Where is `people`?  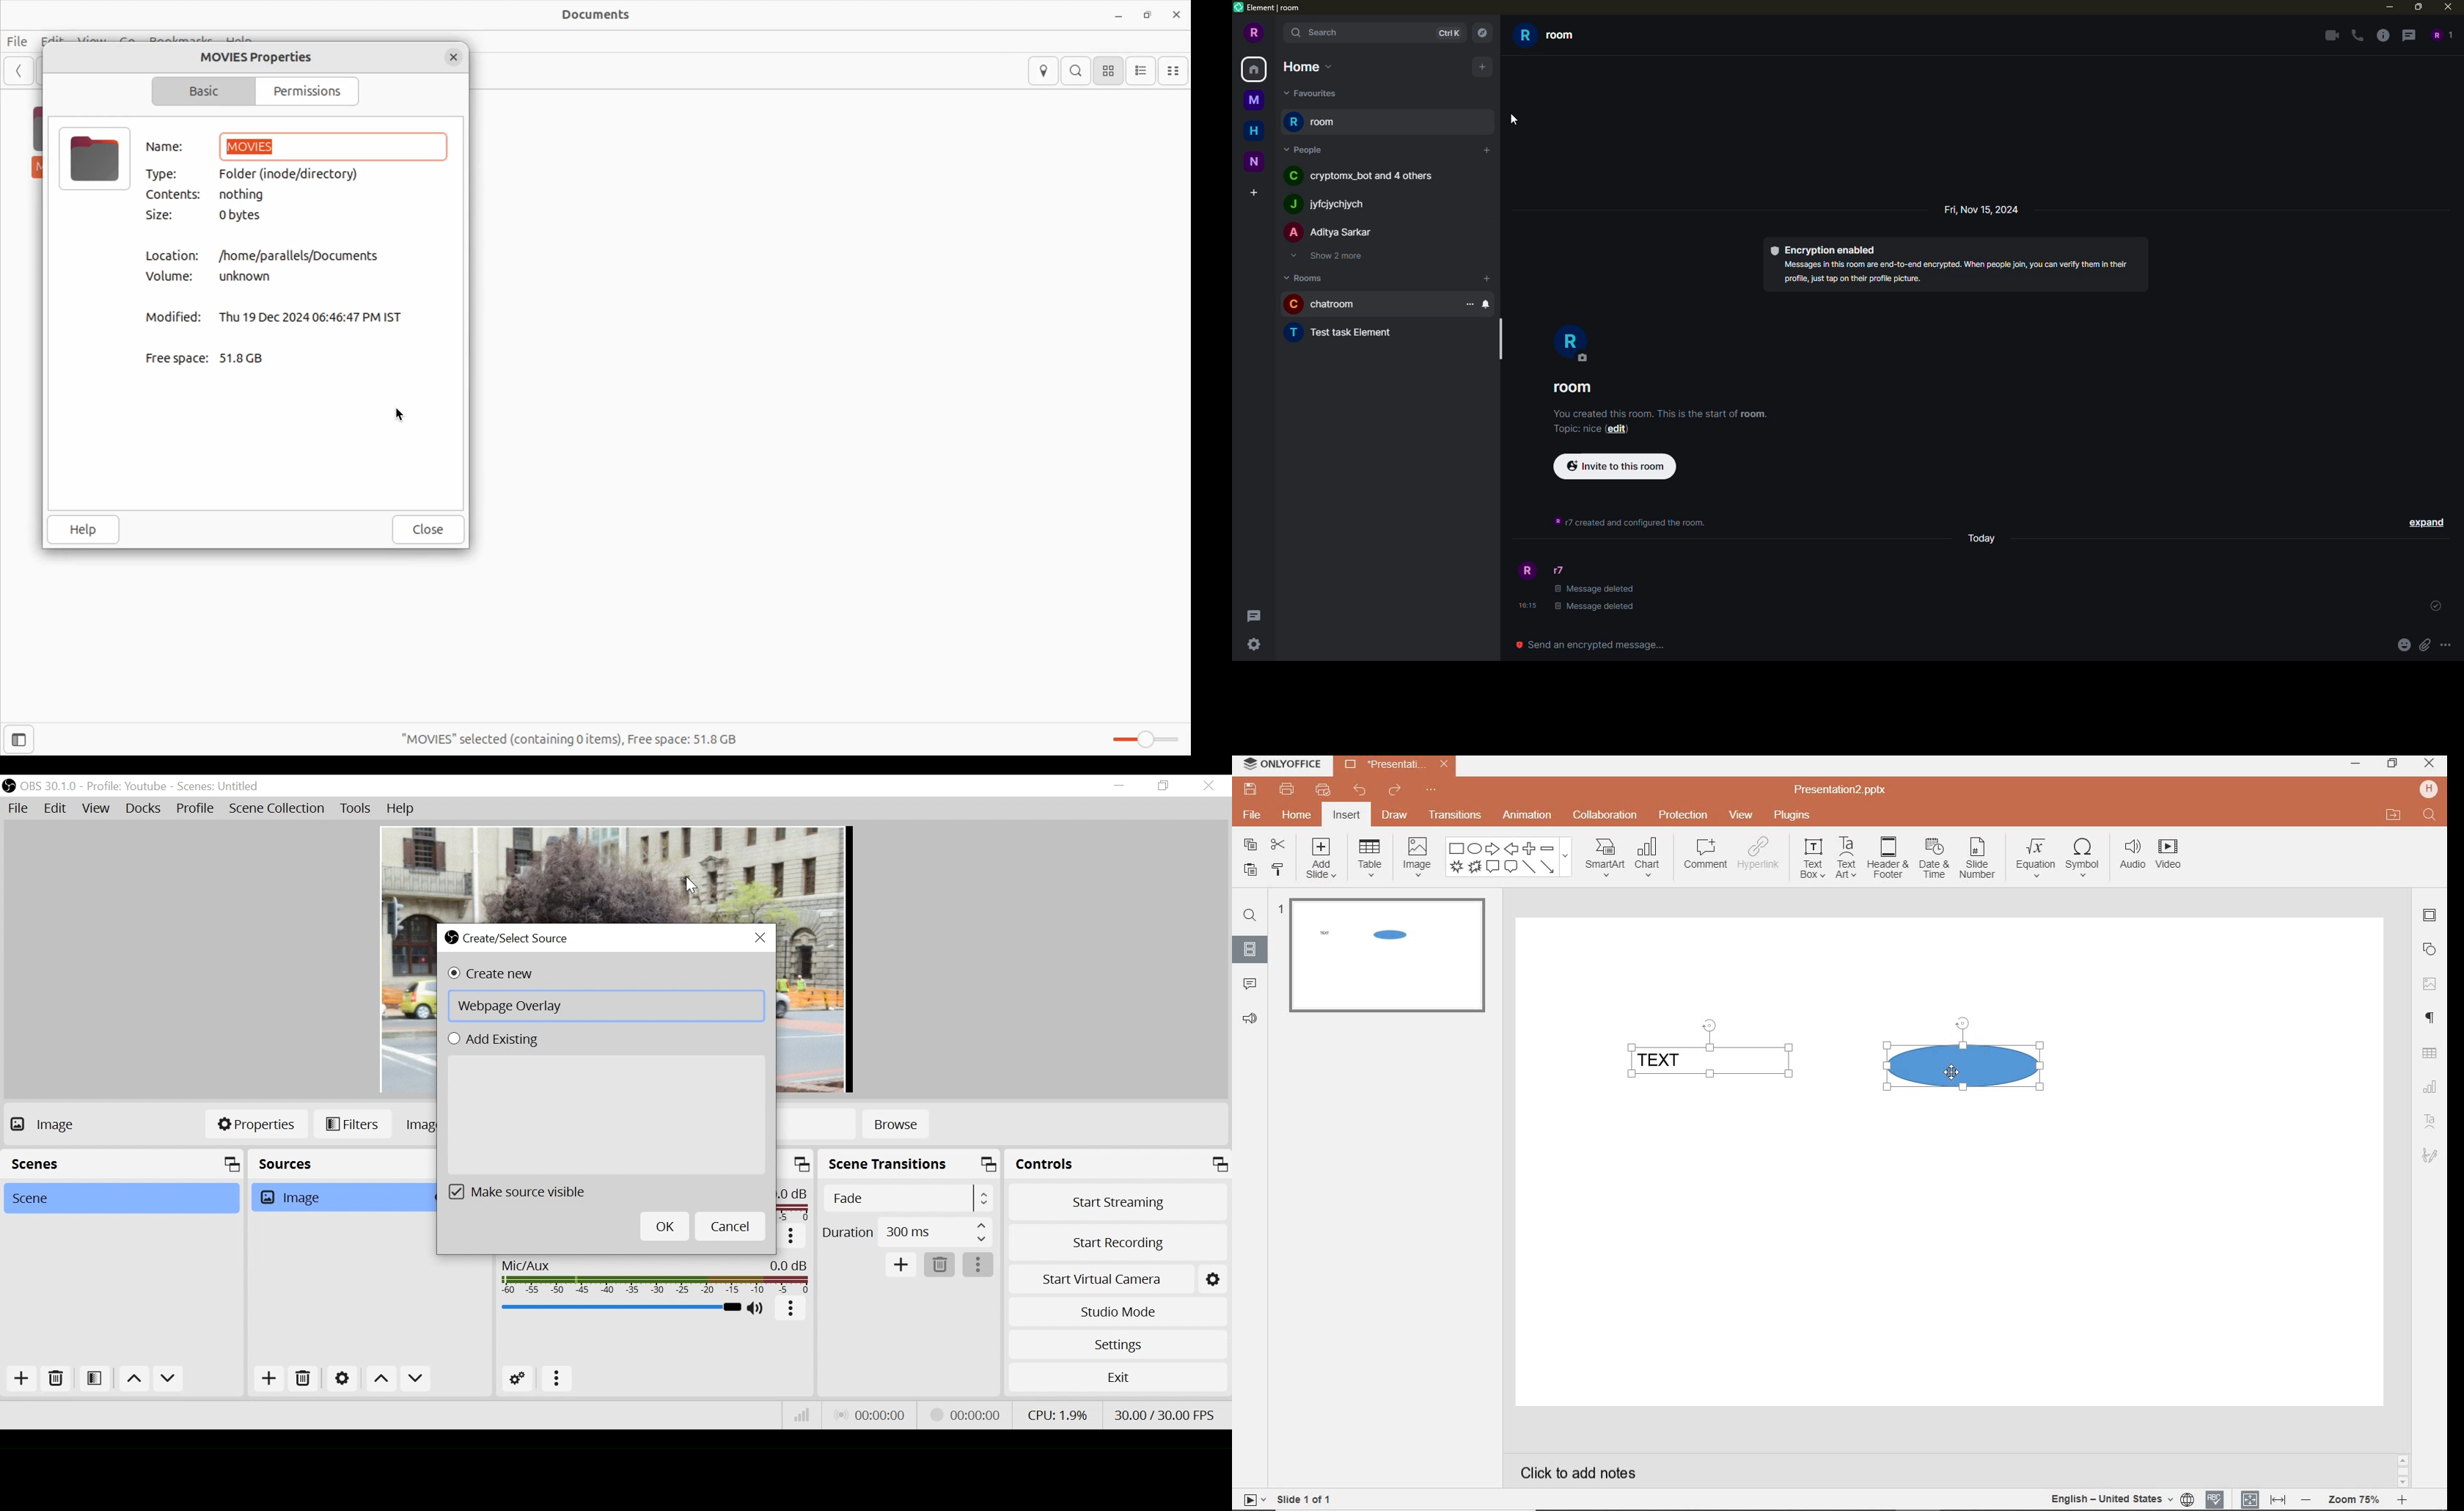
people is located at coordinates (2441, 35).